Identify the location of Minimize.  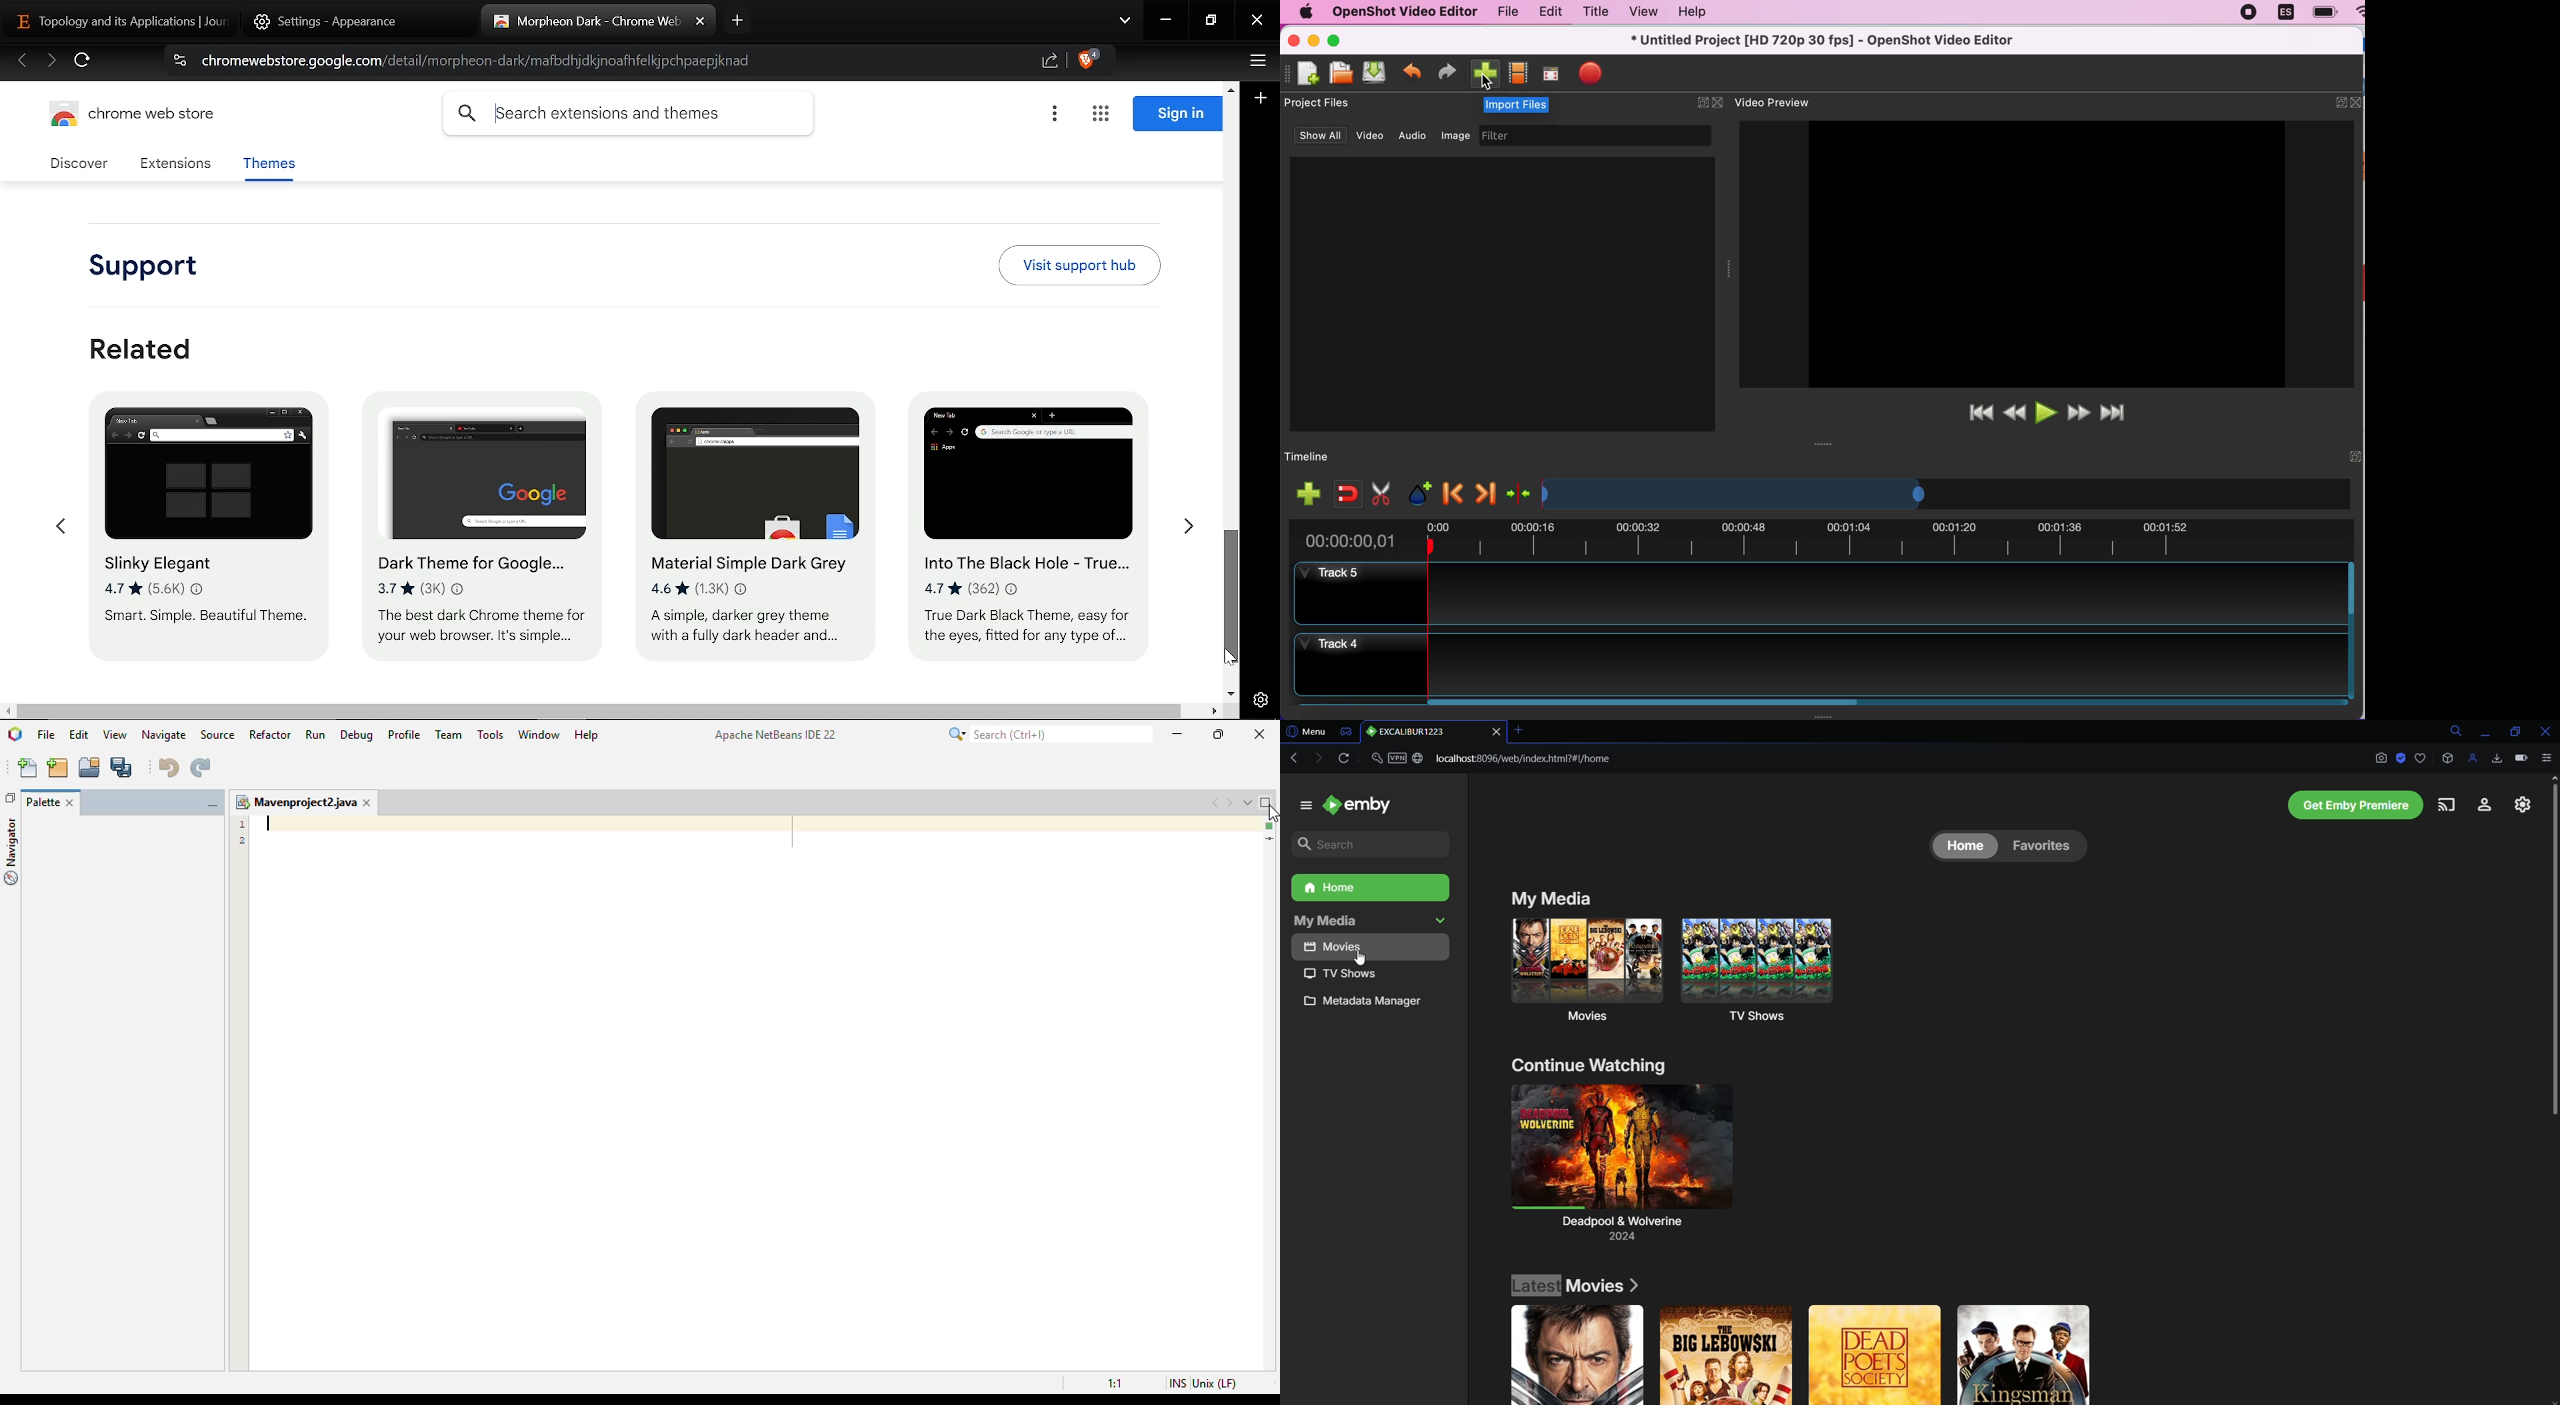
(2483, 731).